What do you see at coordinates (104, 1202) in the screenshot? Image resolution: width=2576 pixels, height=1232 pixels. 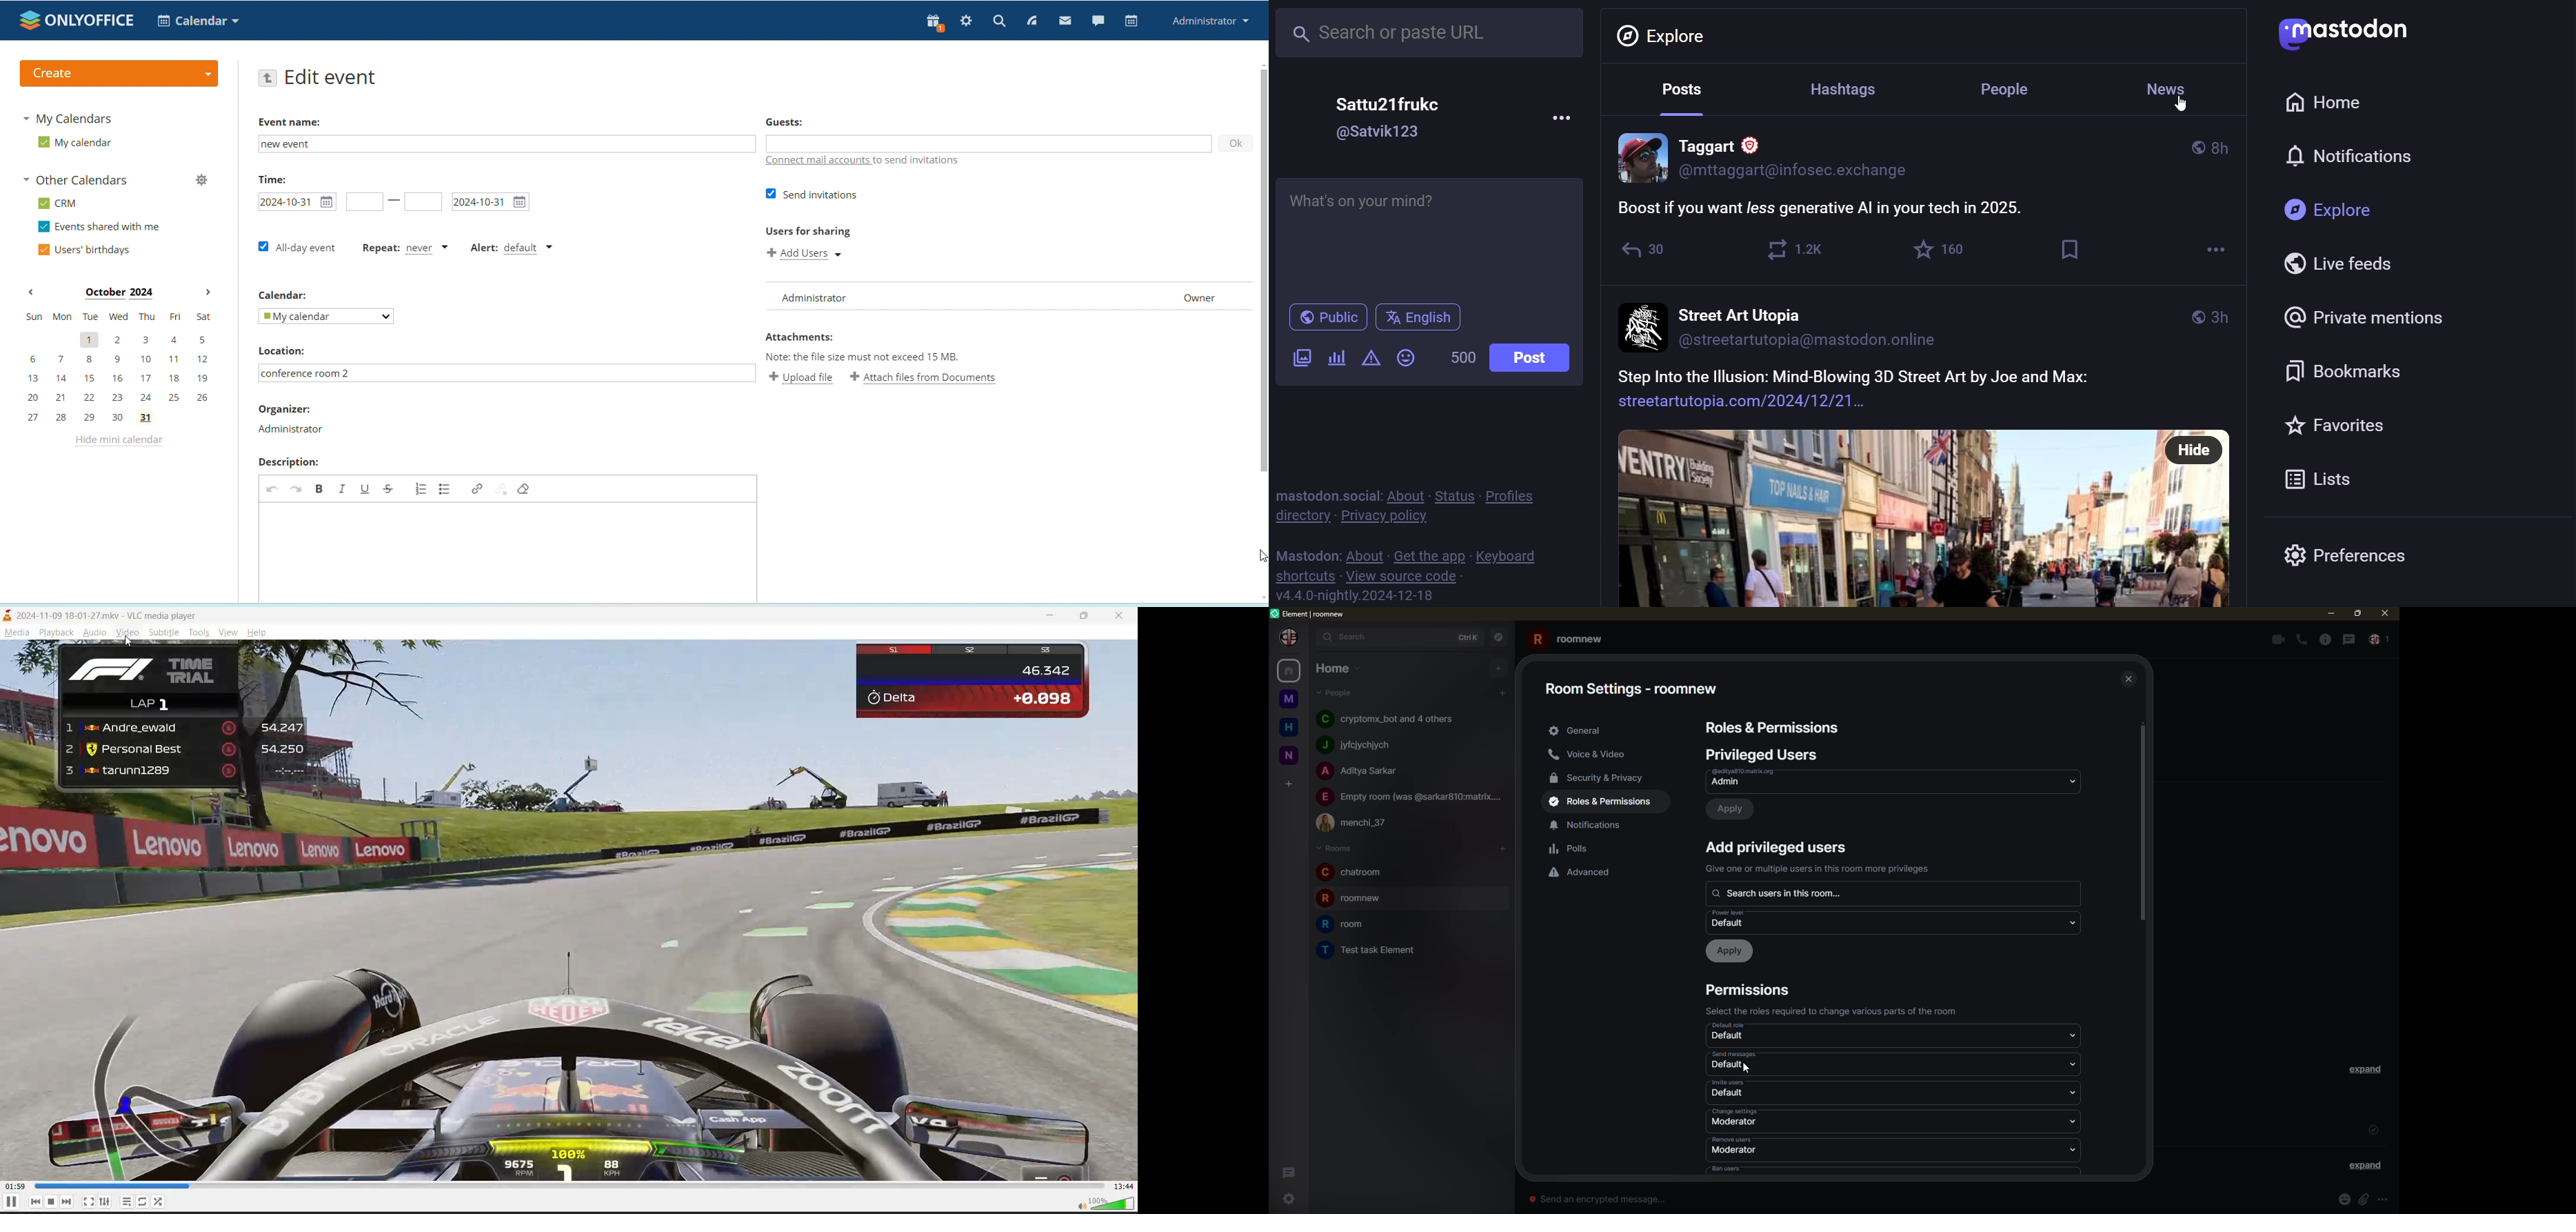 I see `settings` at bounding box center [104, 1202].